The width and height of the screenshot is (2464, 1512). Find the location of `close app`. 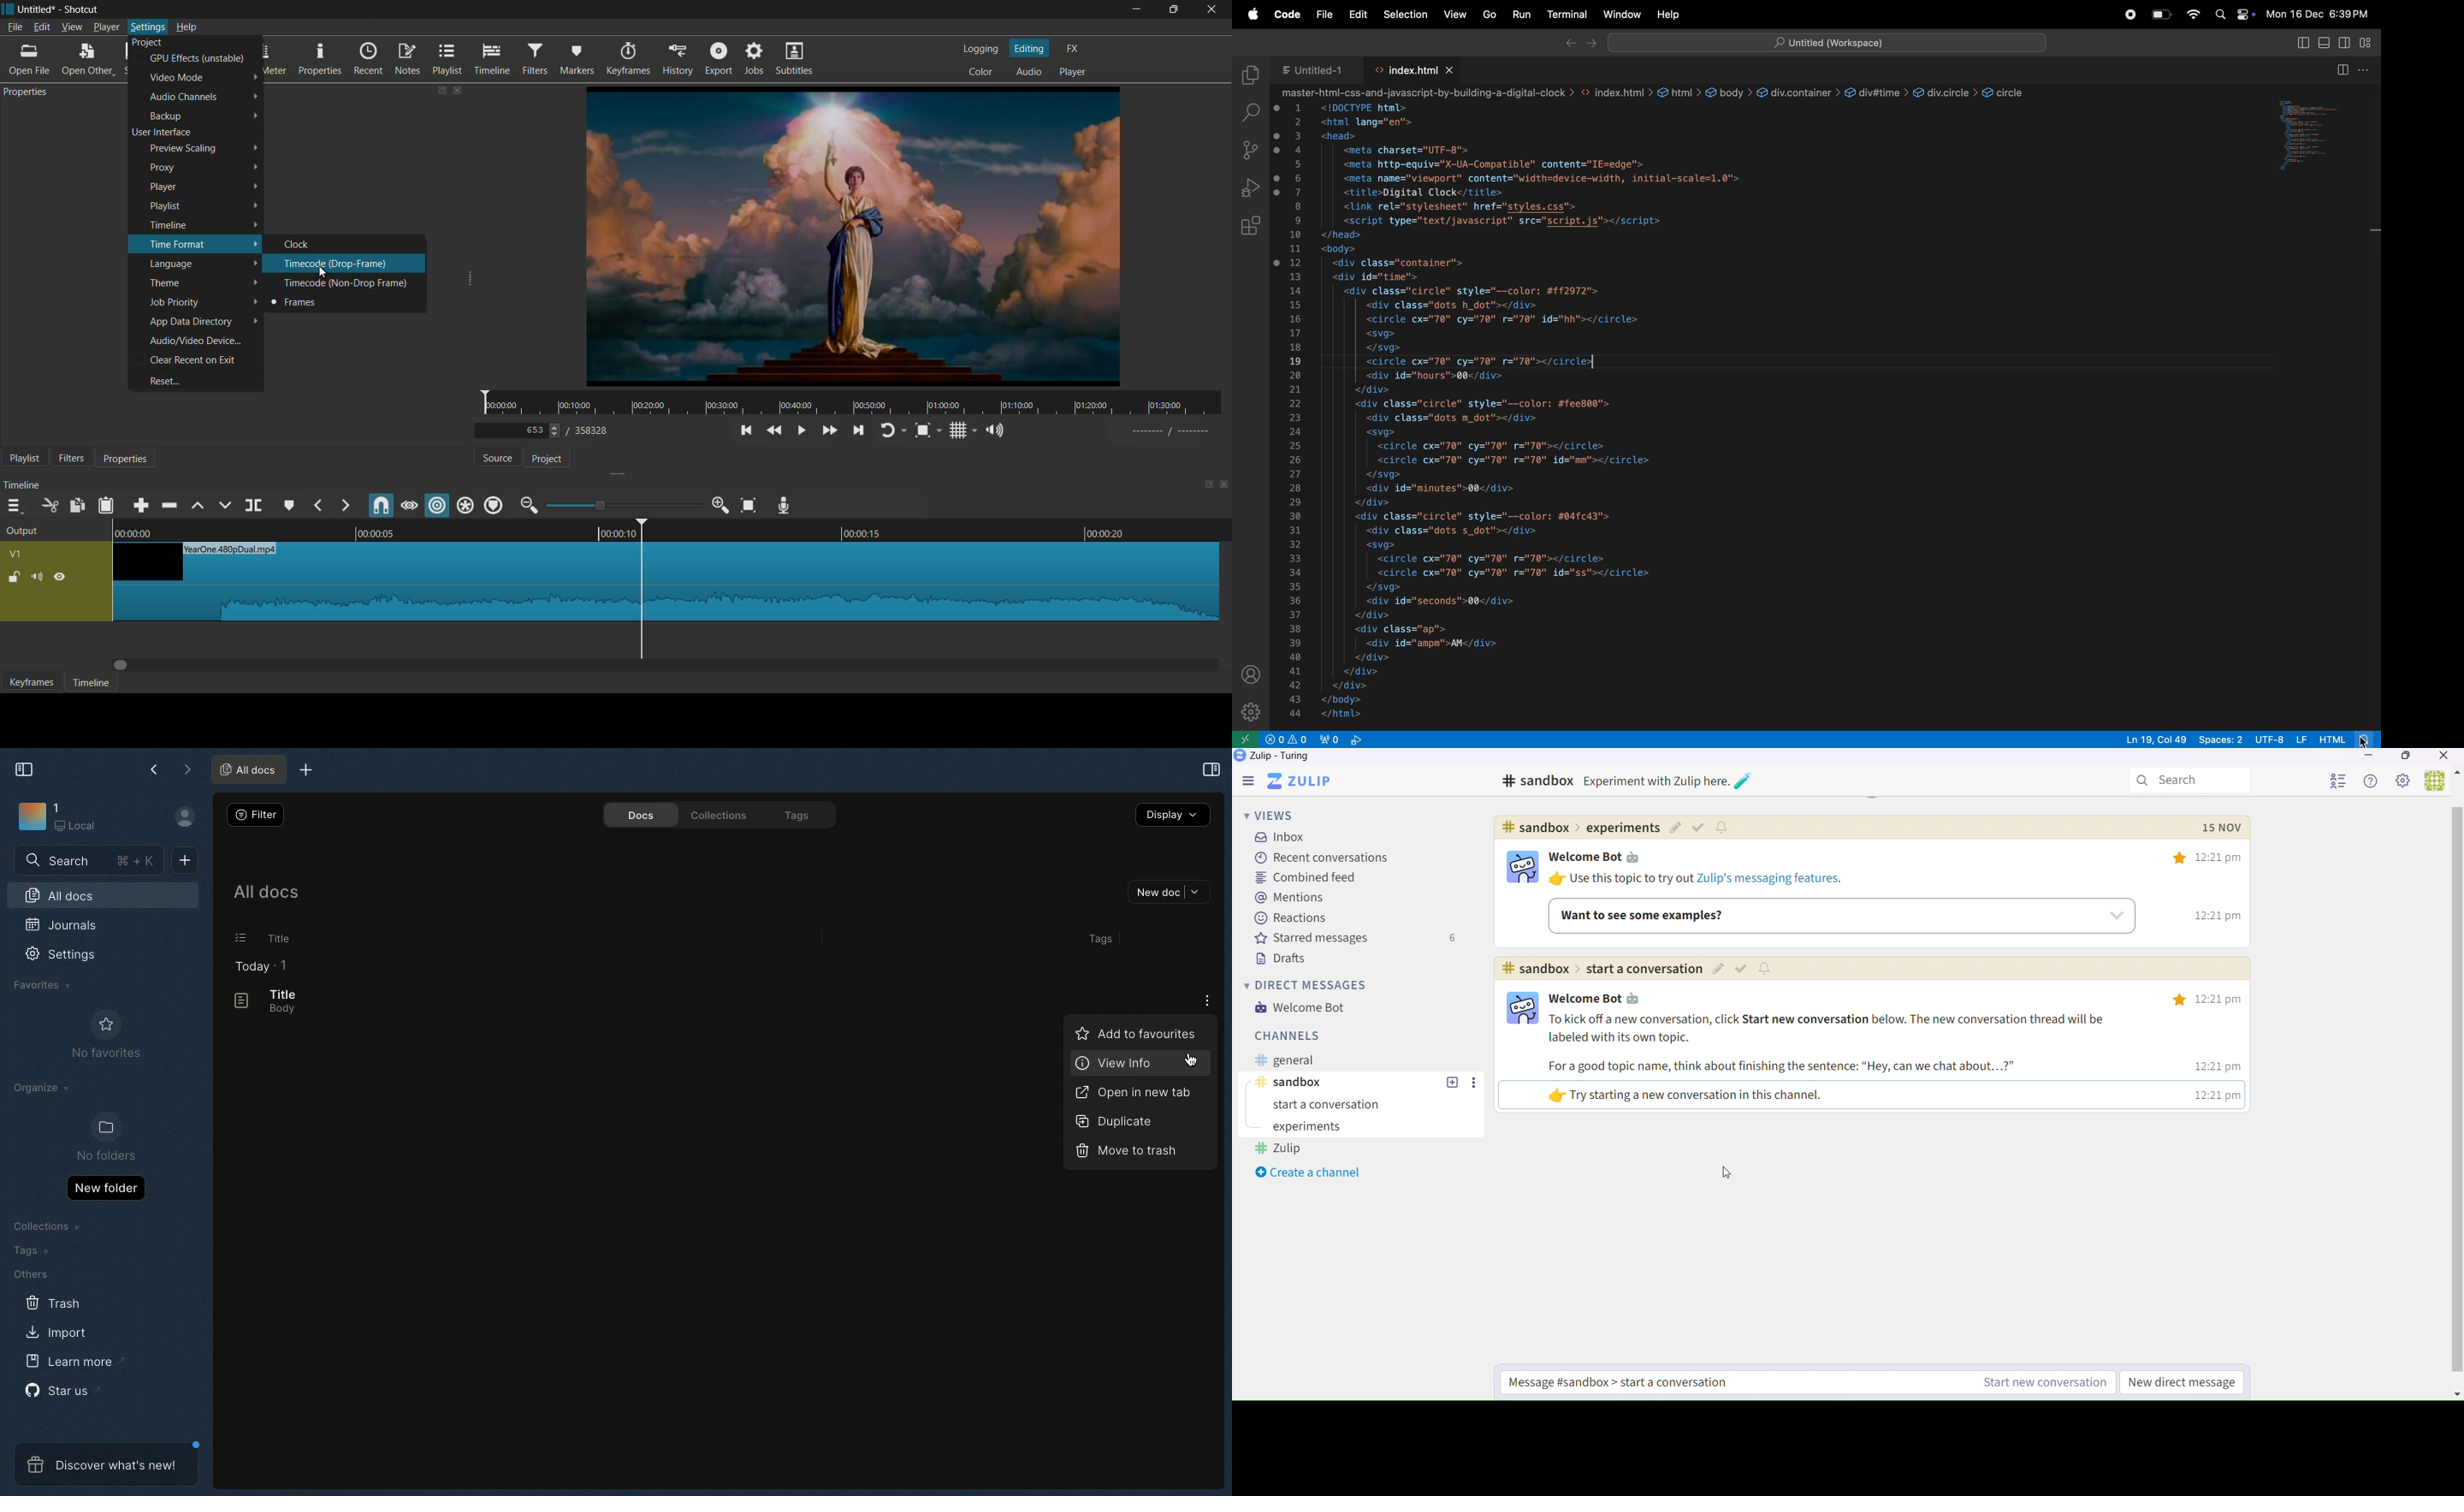

close app is located at coordinates (1214, 9).